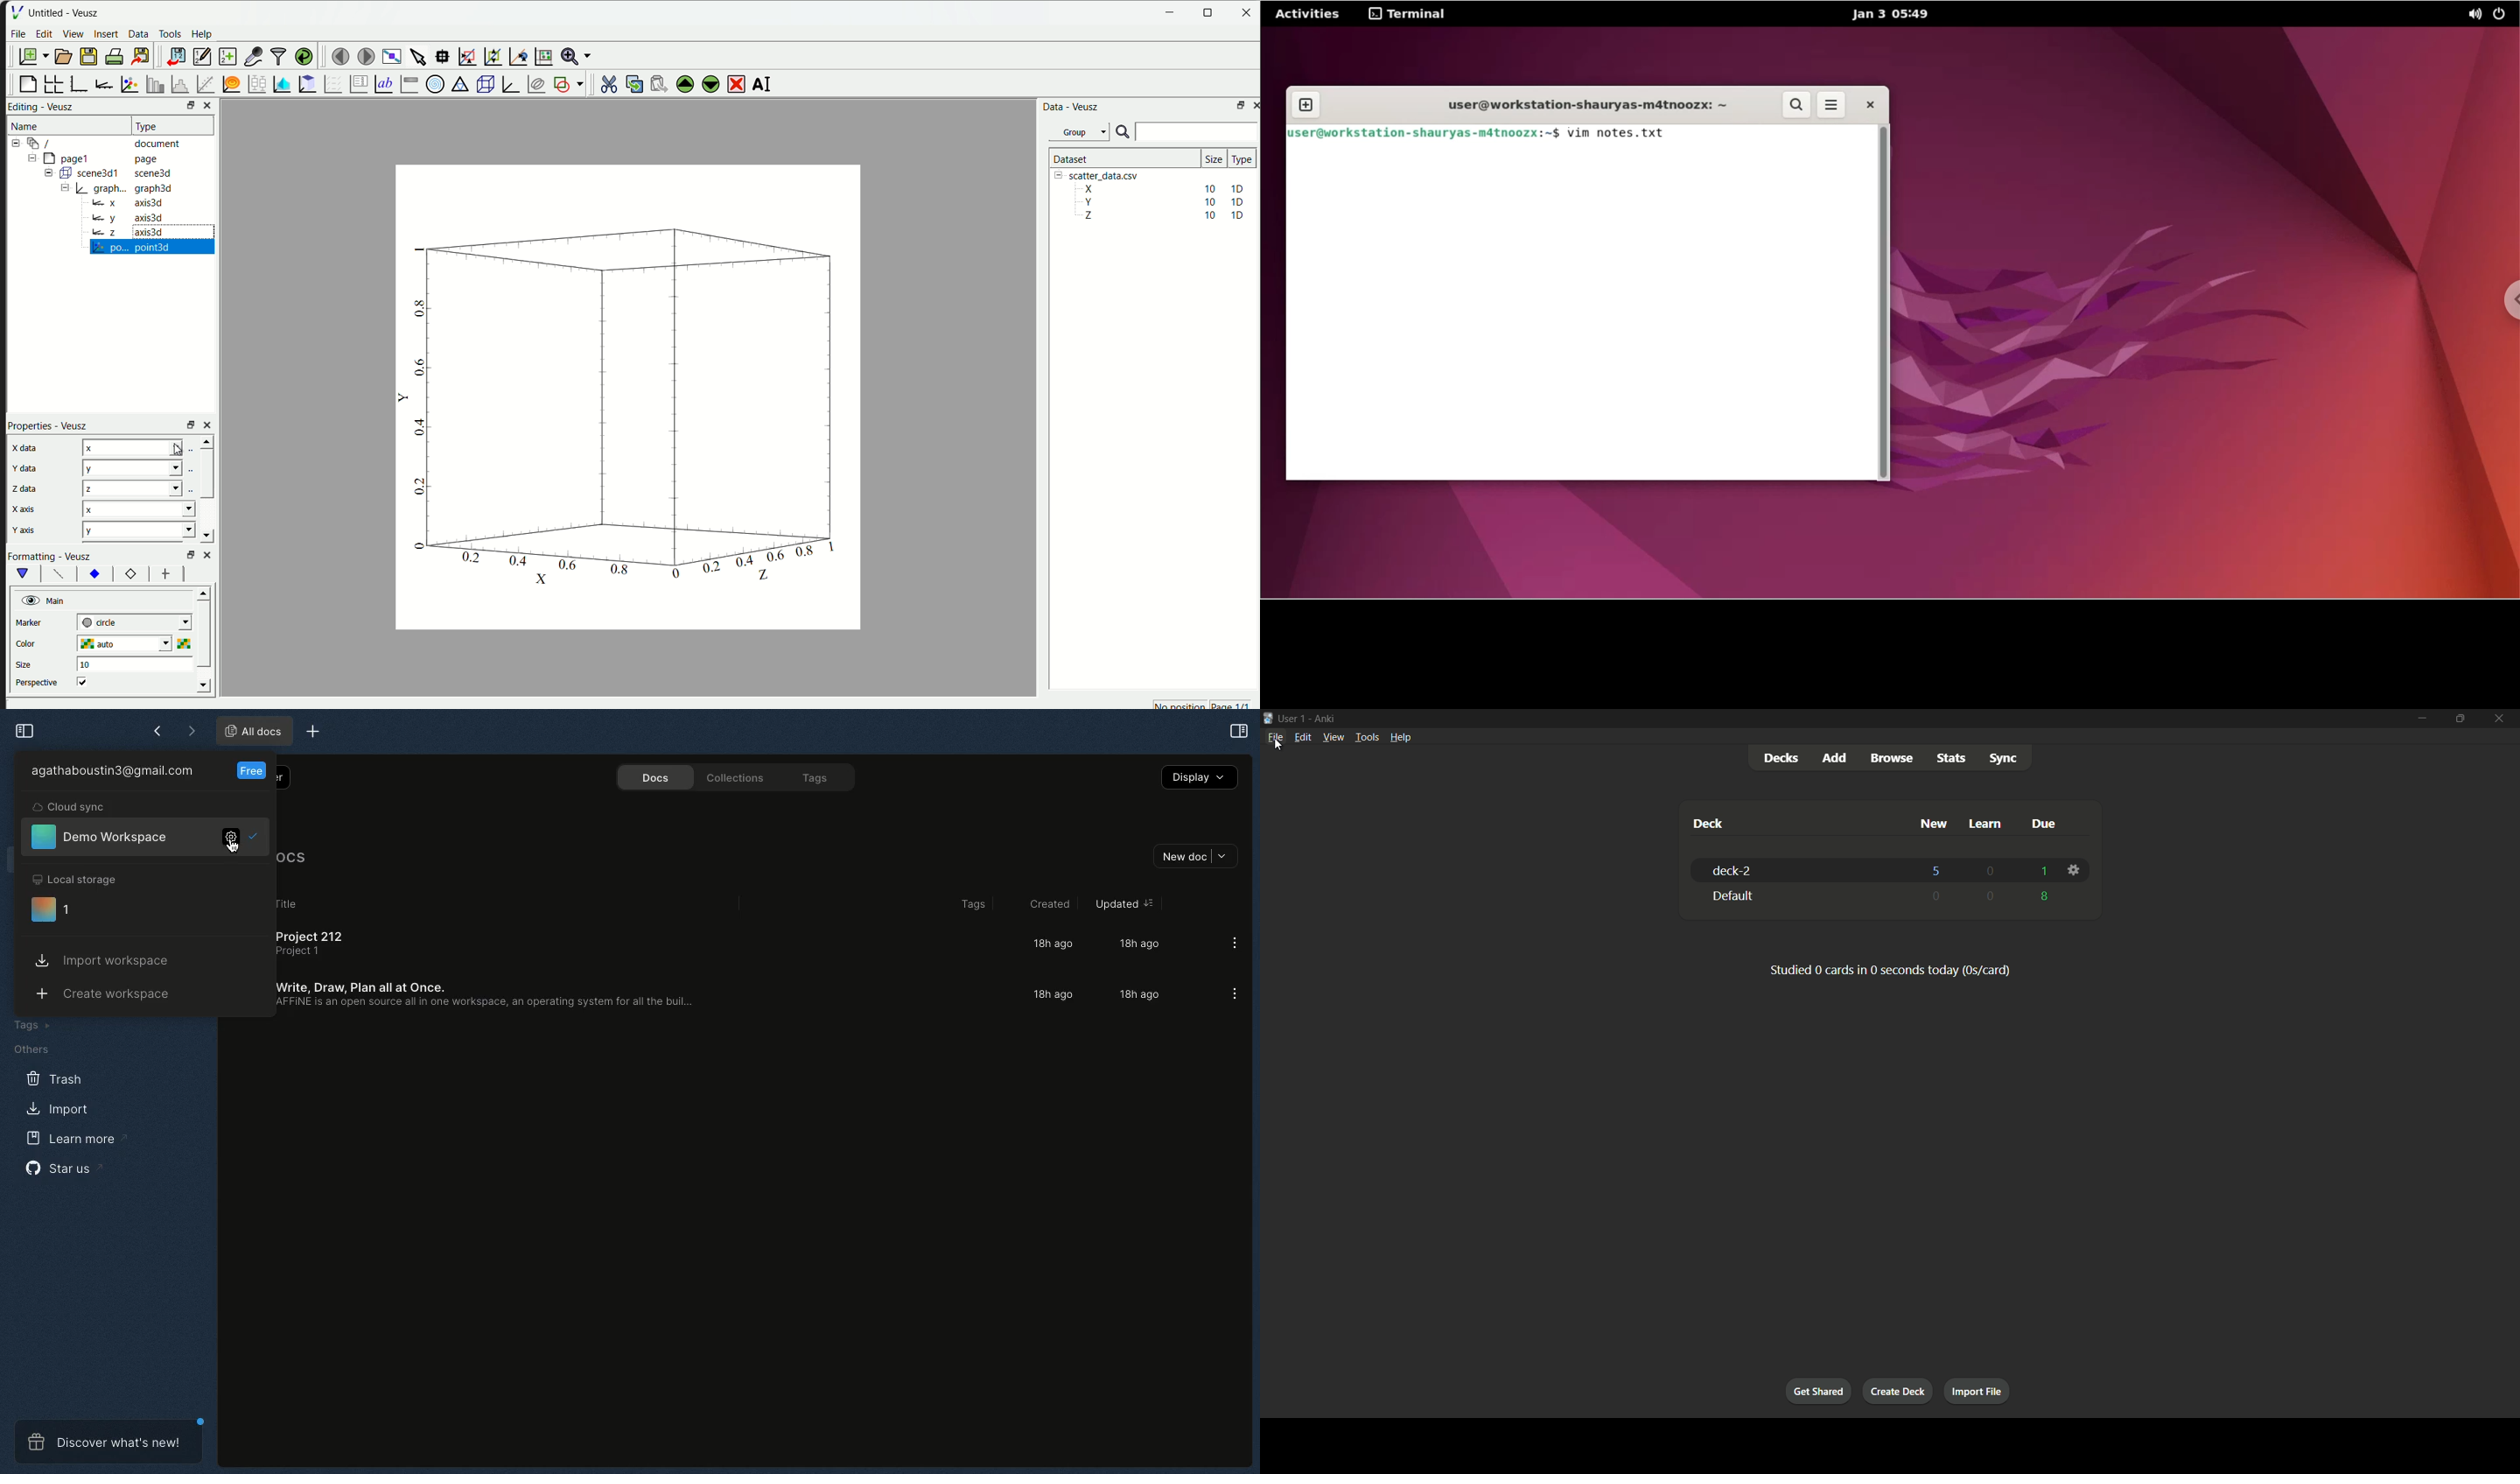  Describe the element at coordinates (1816, 1389) in the screenshot. I see `Get shared` at that location.